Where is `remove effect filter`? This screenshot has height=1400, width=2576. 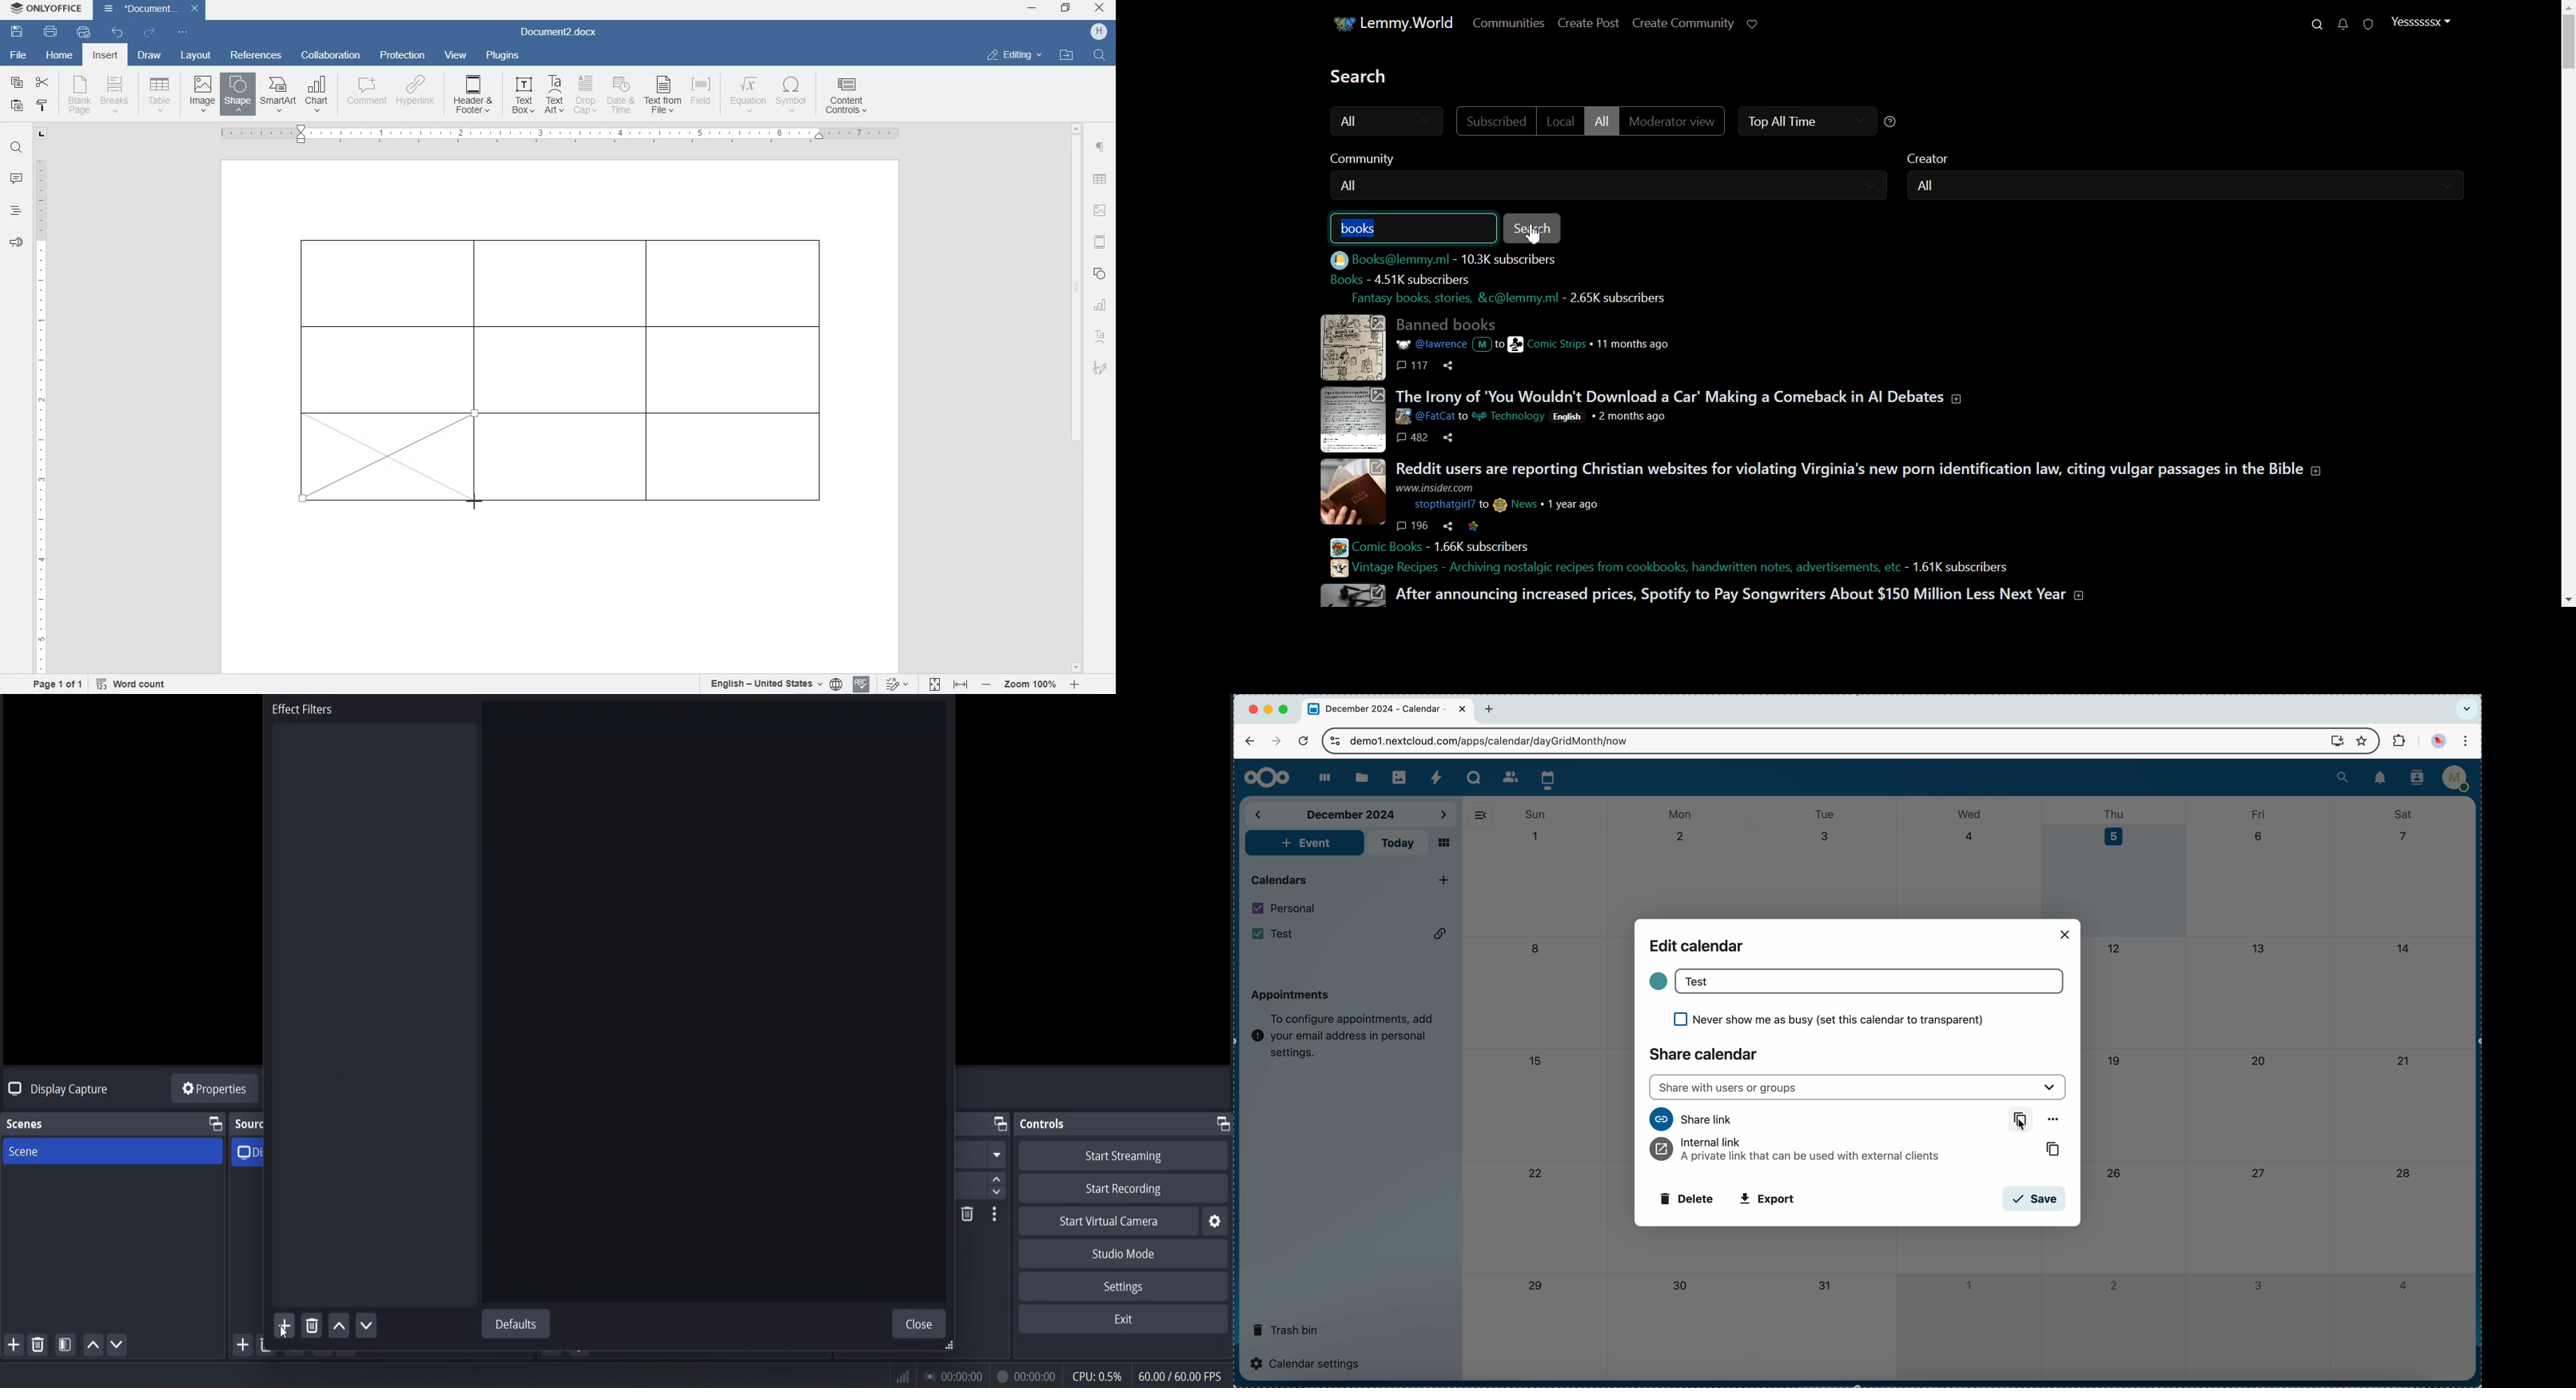 remove effect filter is located at coordinates (313, 1326).